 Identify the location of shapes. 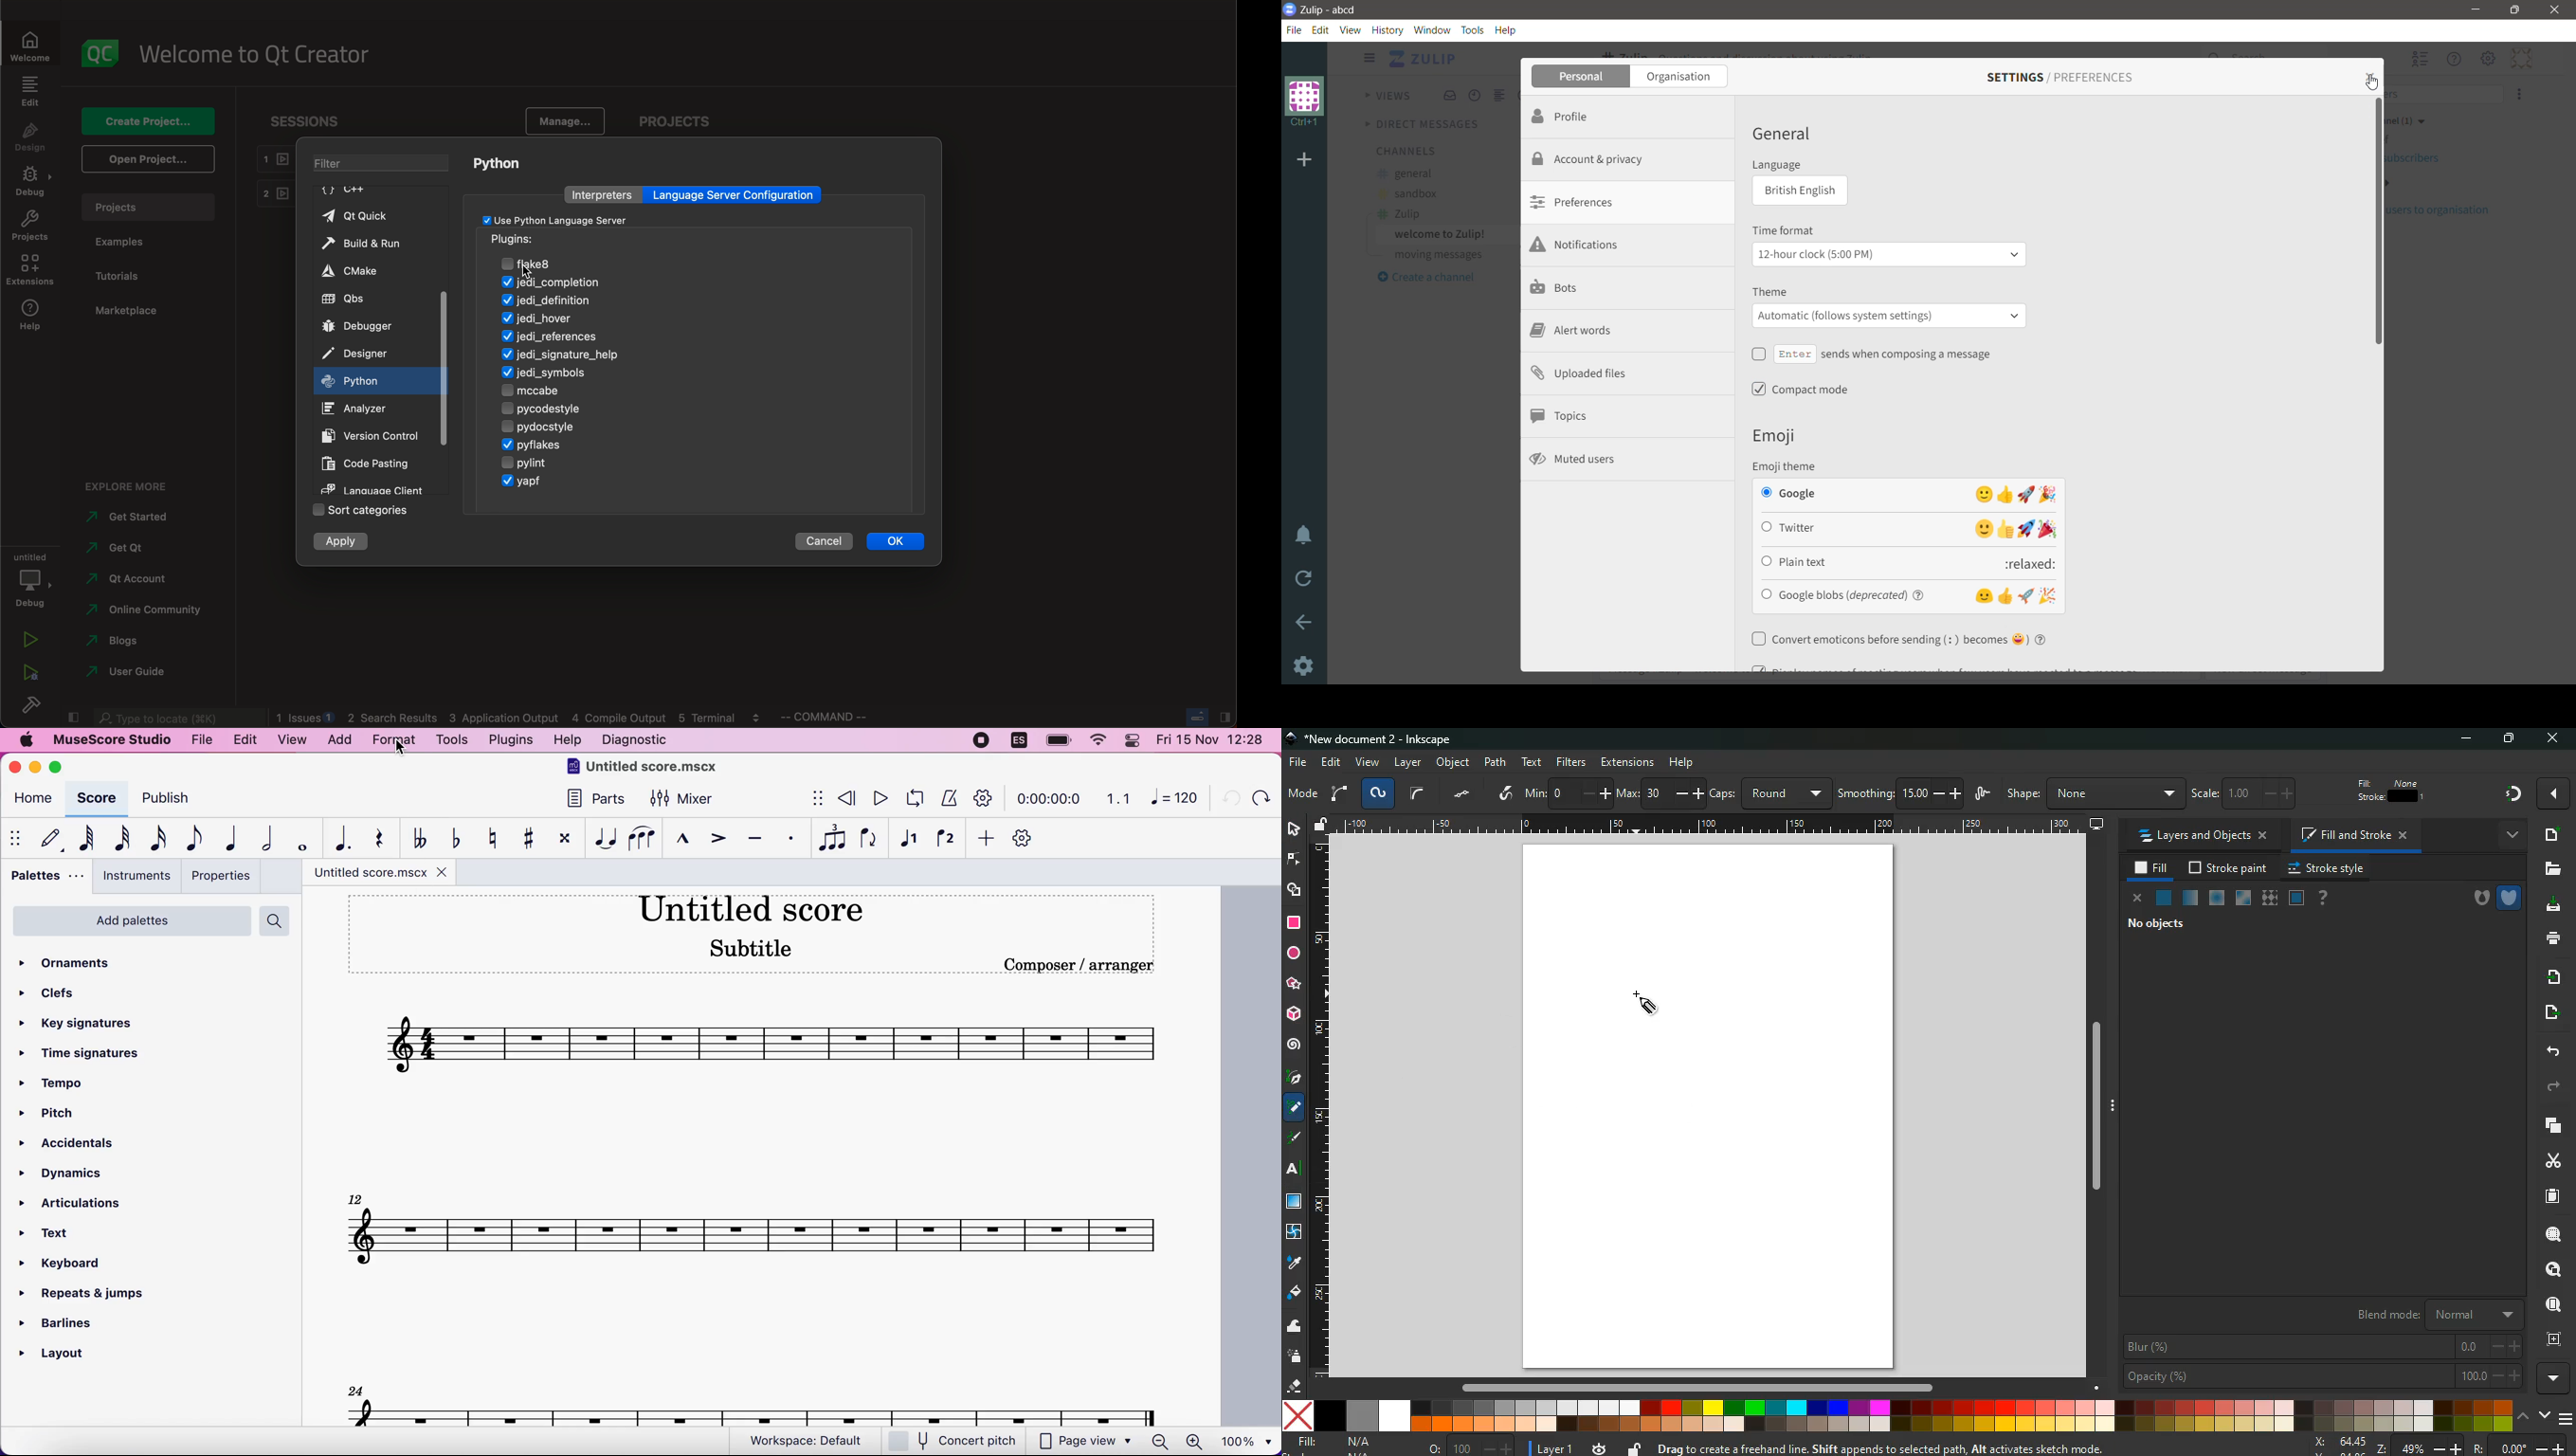
(1296, 892).